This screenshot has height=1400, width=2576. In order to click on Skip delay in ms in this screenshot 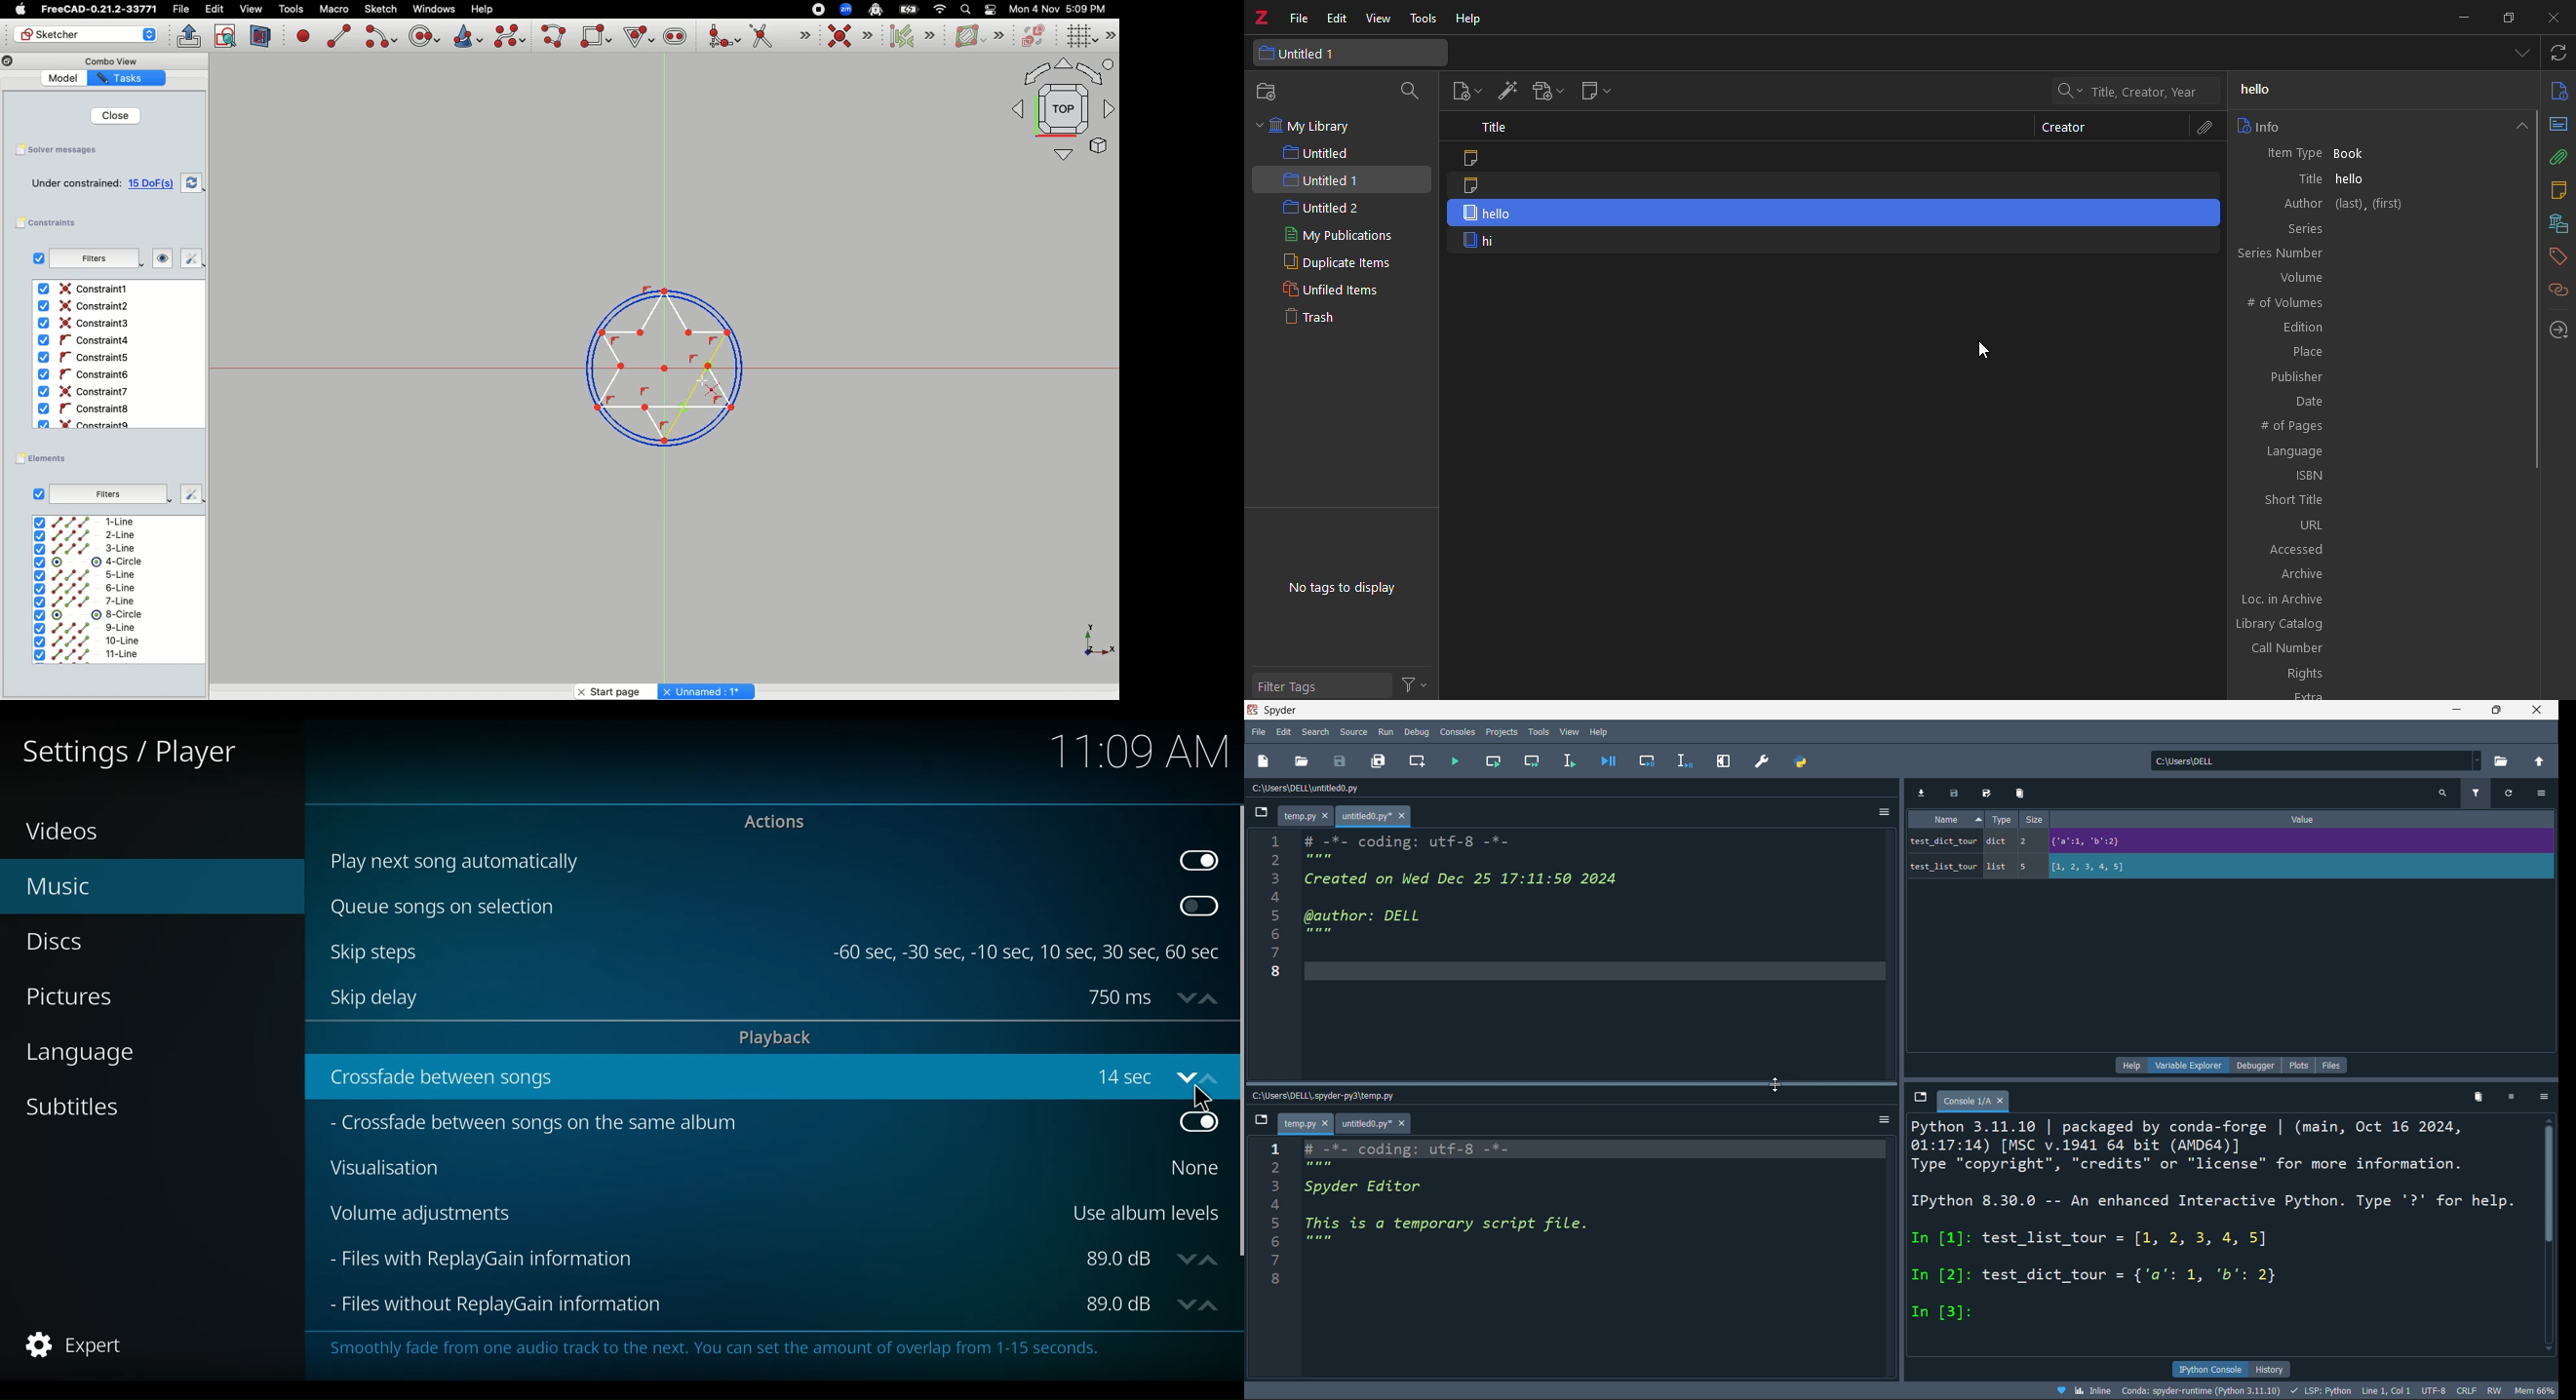, I will do `click(1121, 998)`.